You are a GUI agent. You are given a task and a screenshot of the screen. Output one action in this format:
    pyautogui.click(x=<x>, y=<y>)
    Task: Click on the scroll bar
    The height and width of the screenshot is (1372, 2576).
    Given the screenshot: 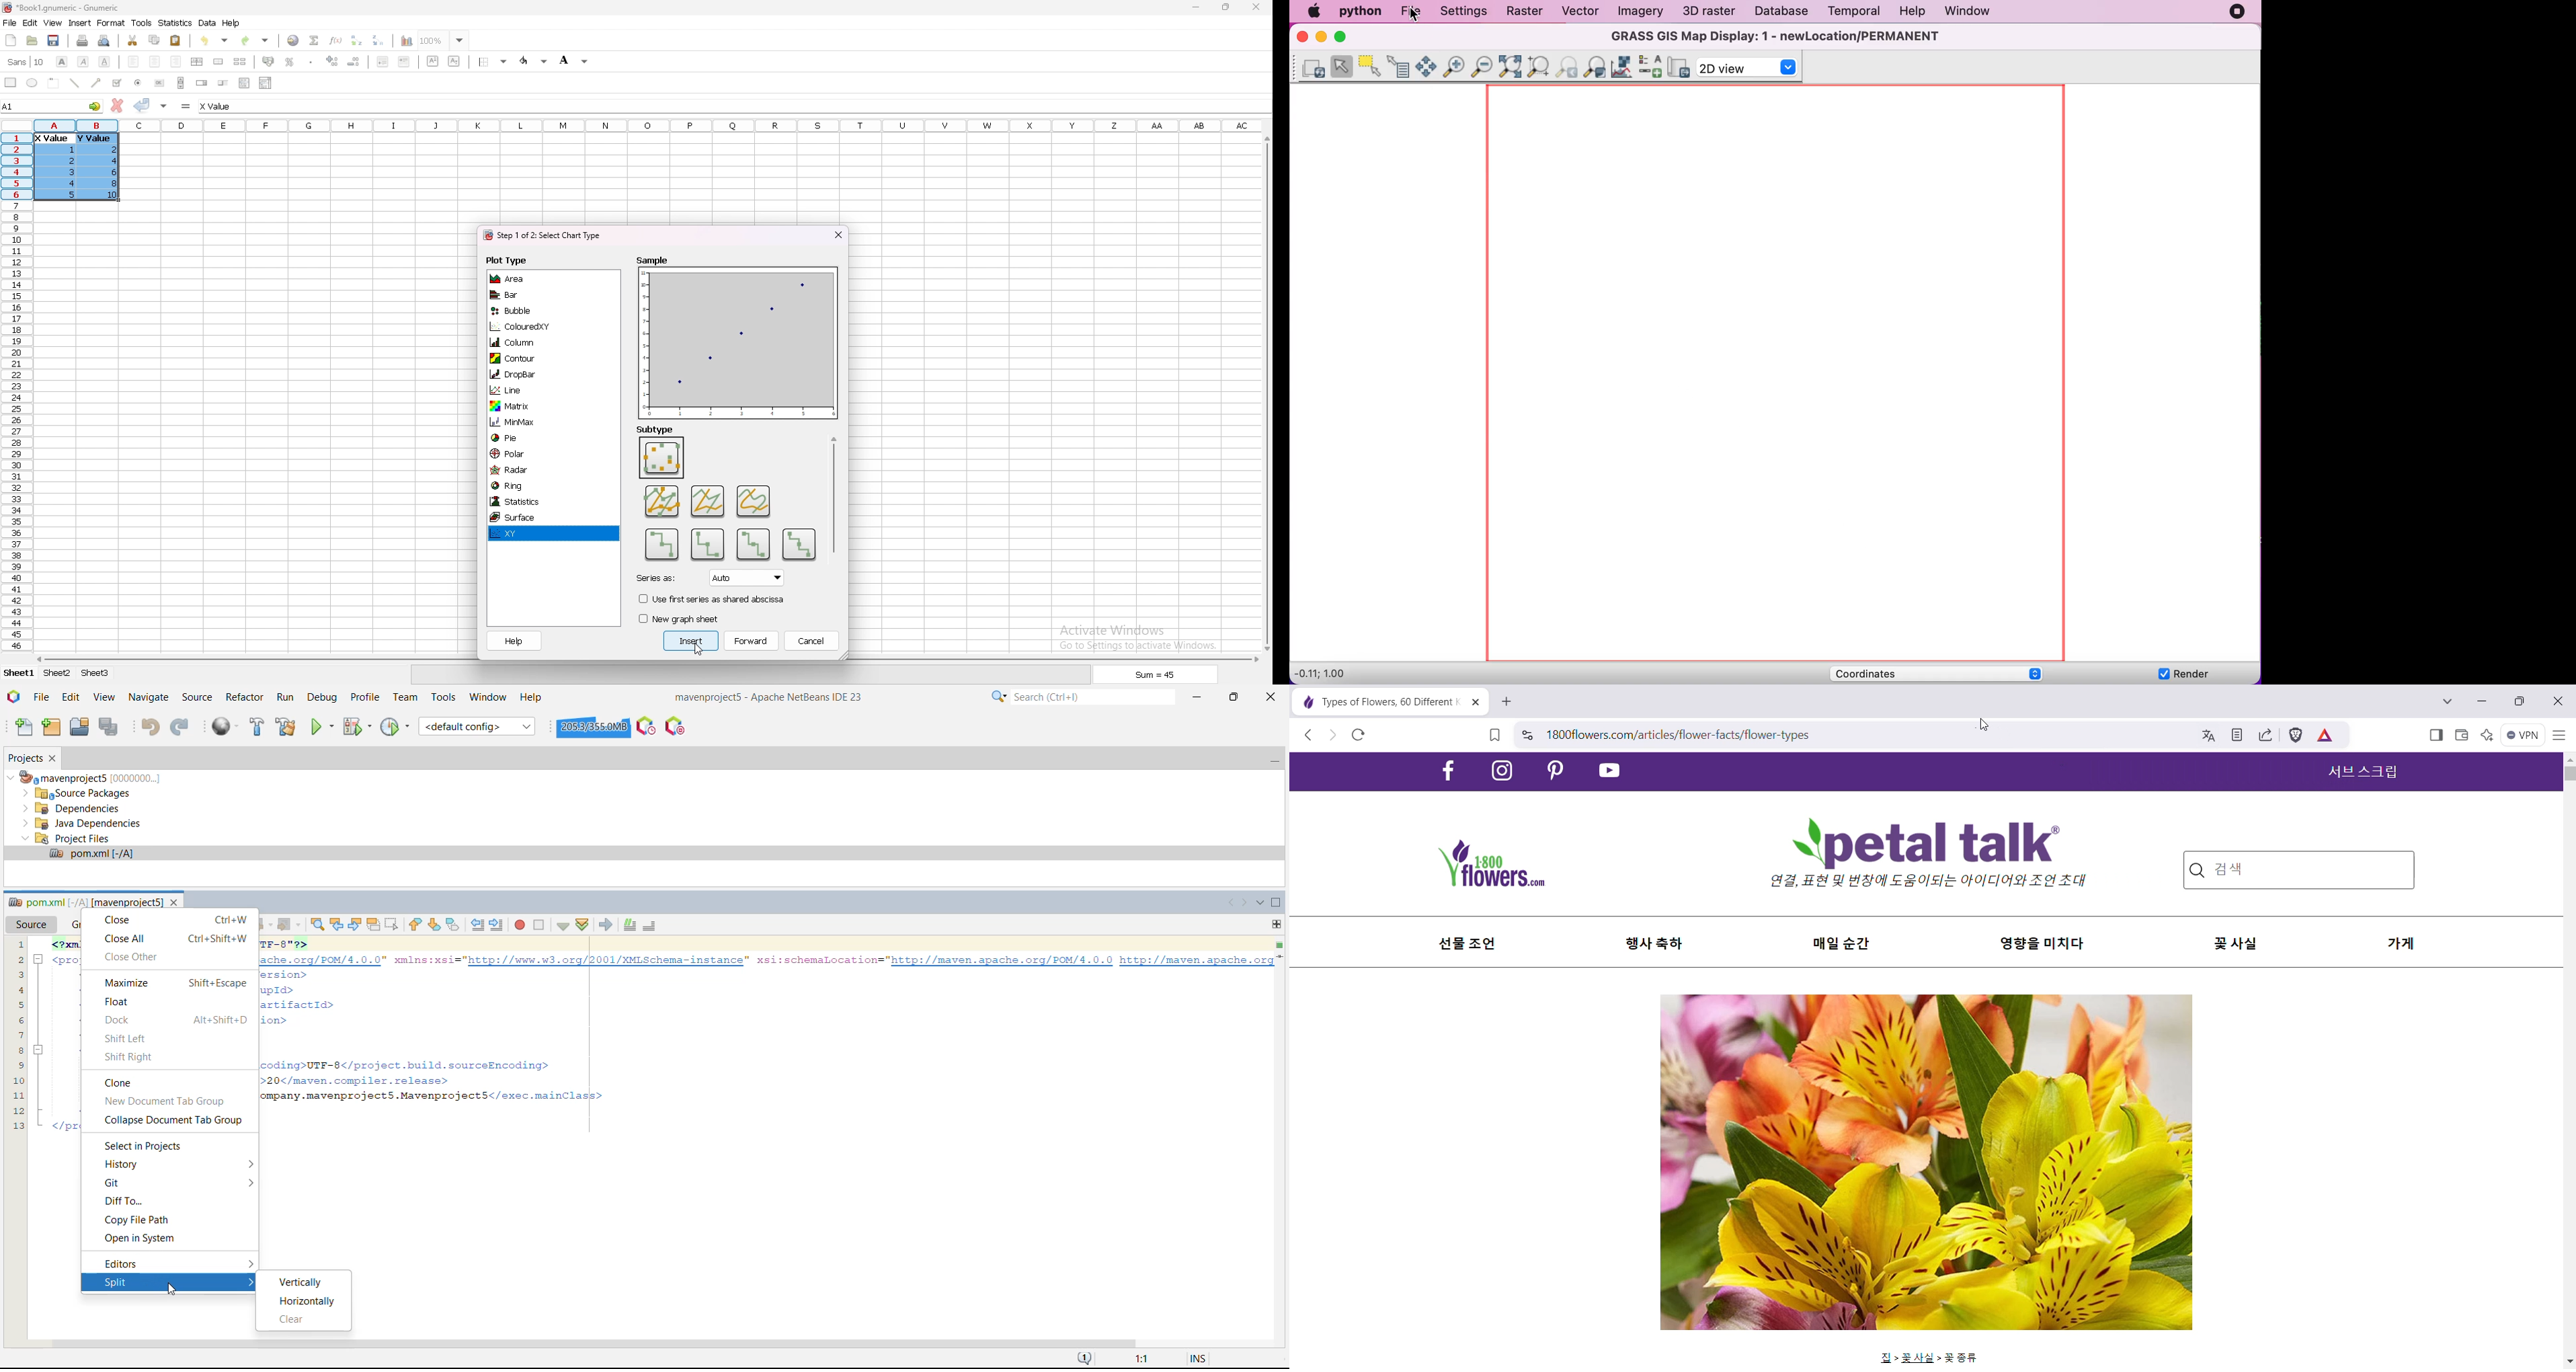 What is the action you would take?
    pyautogui.click(x=836, y=495)
    